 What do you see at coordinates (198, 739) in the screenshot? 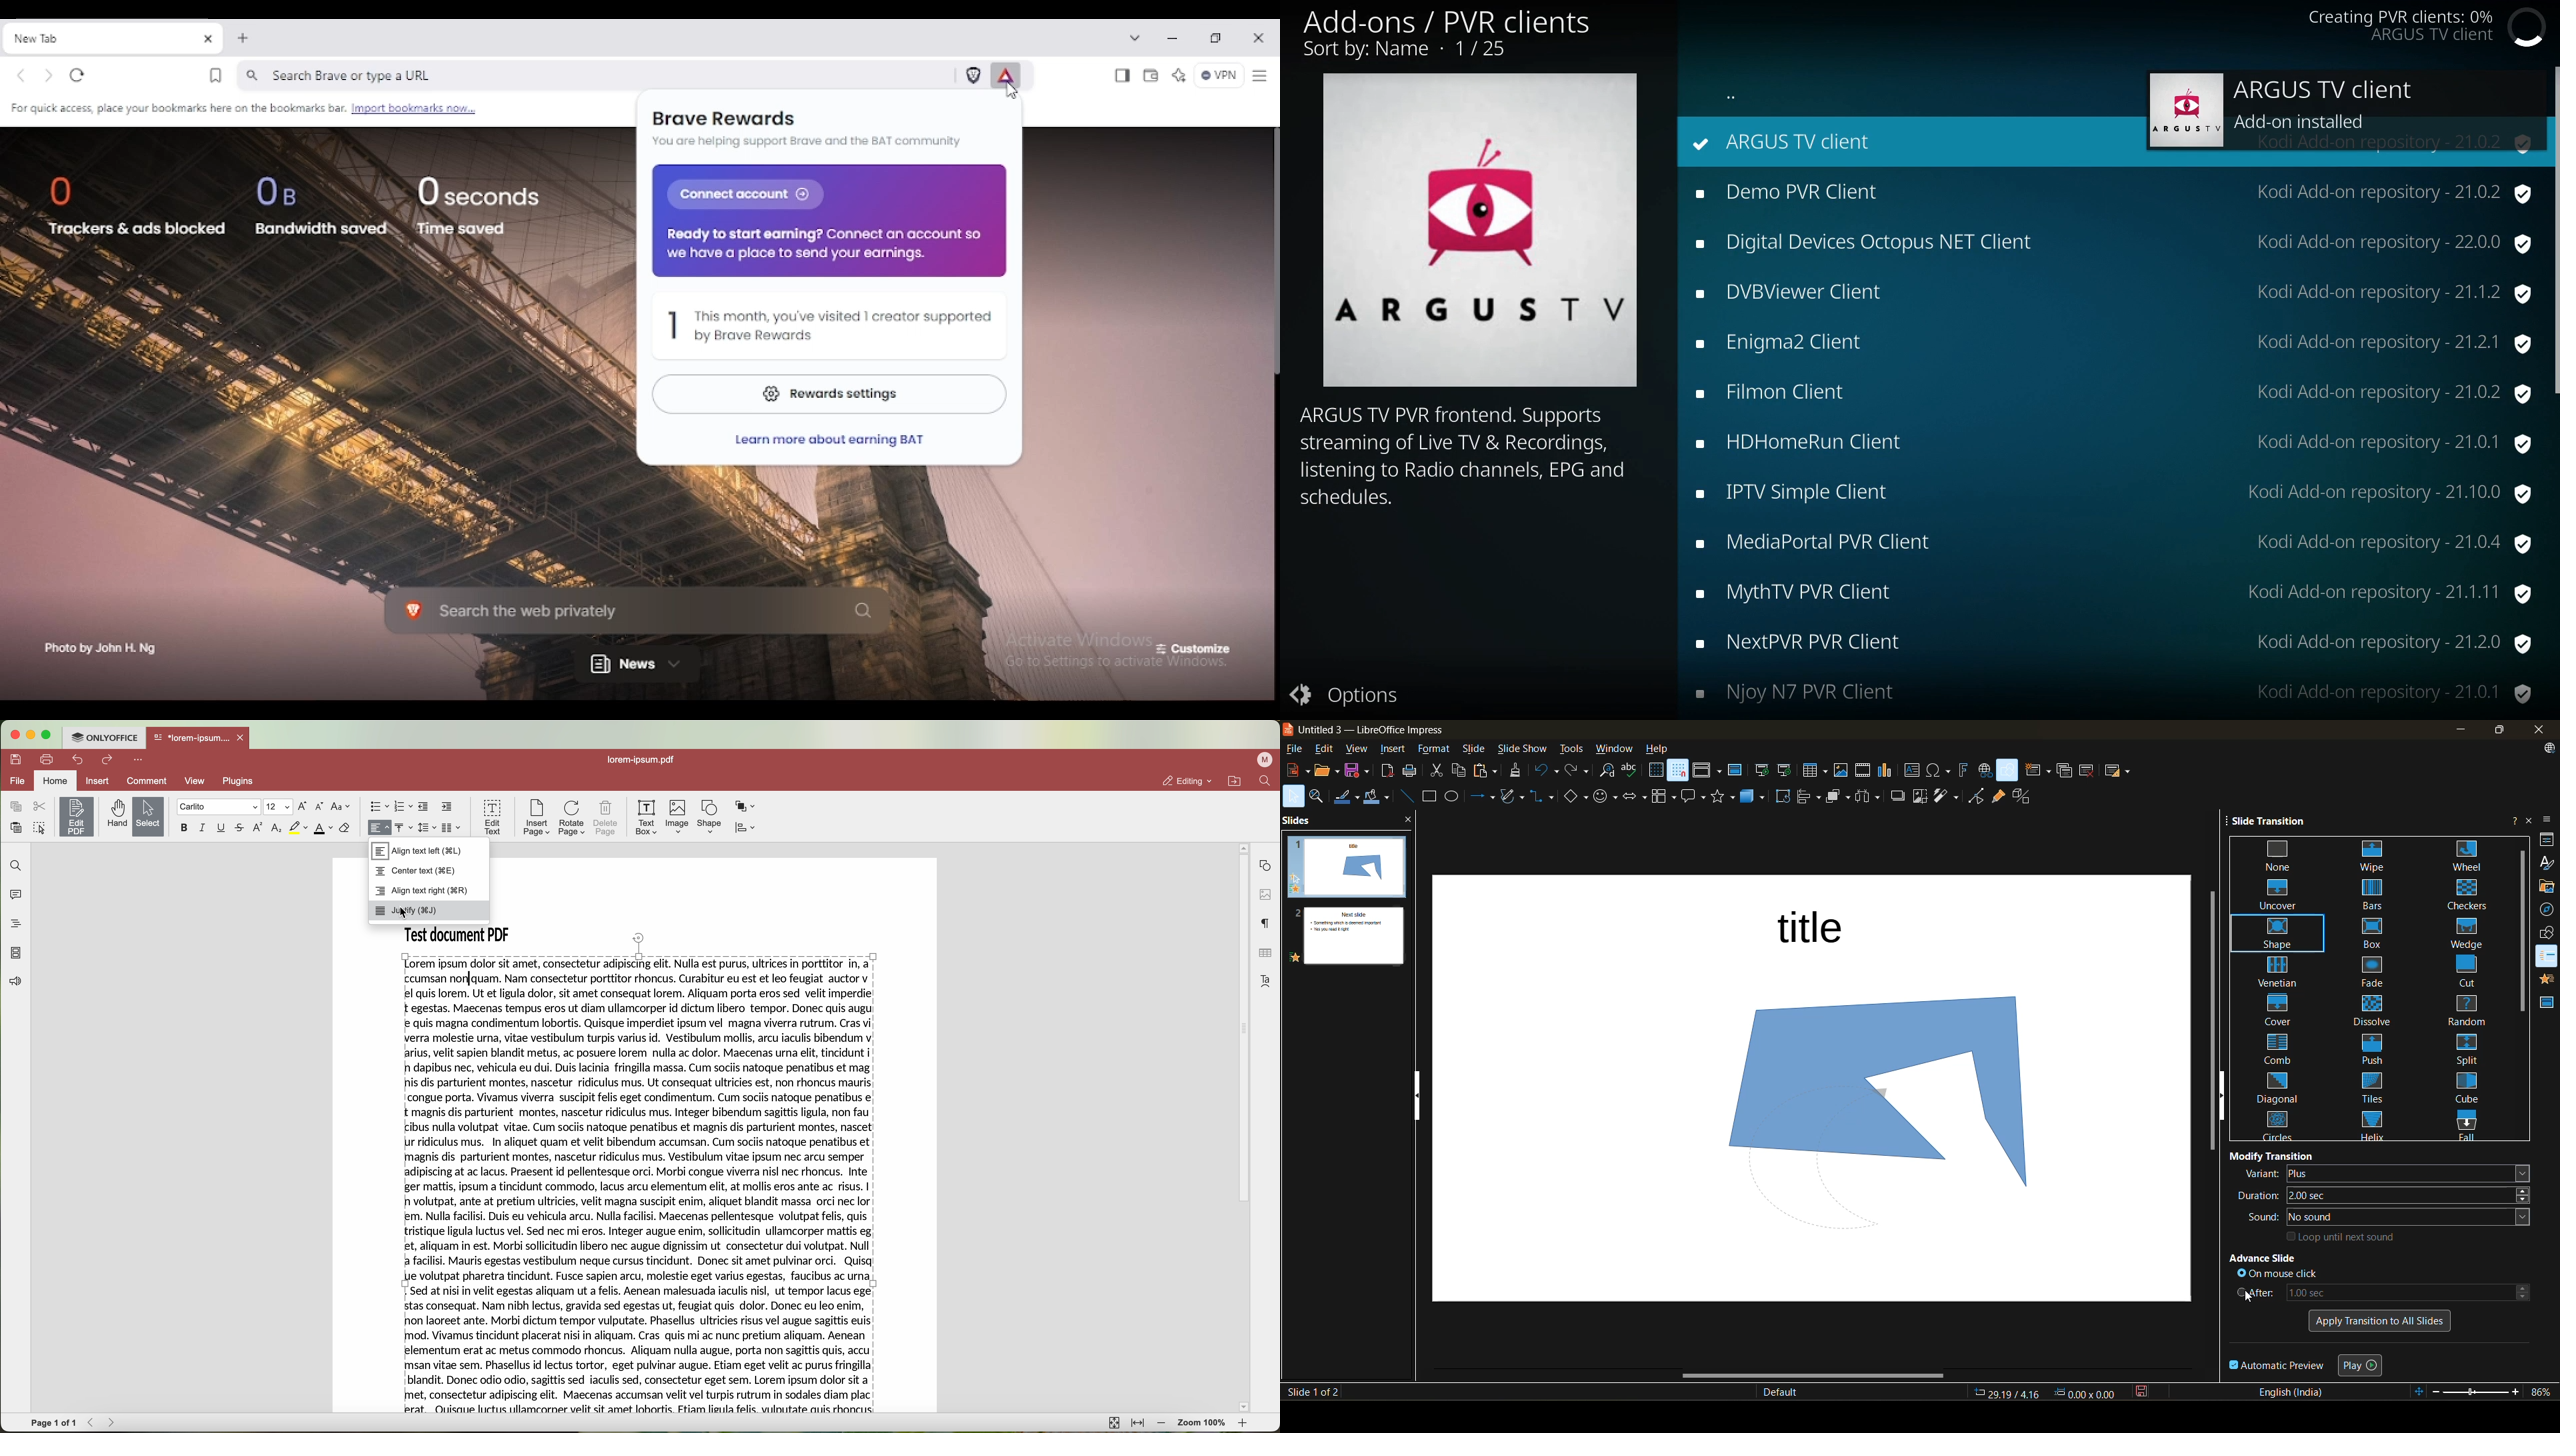
I see `open file` at bounding box center [198, 739].